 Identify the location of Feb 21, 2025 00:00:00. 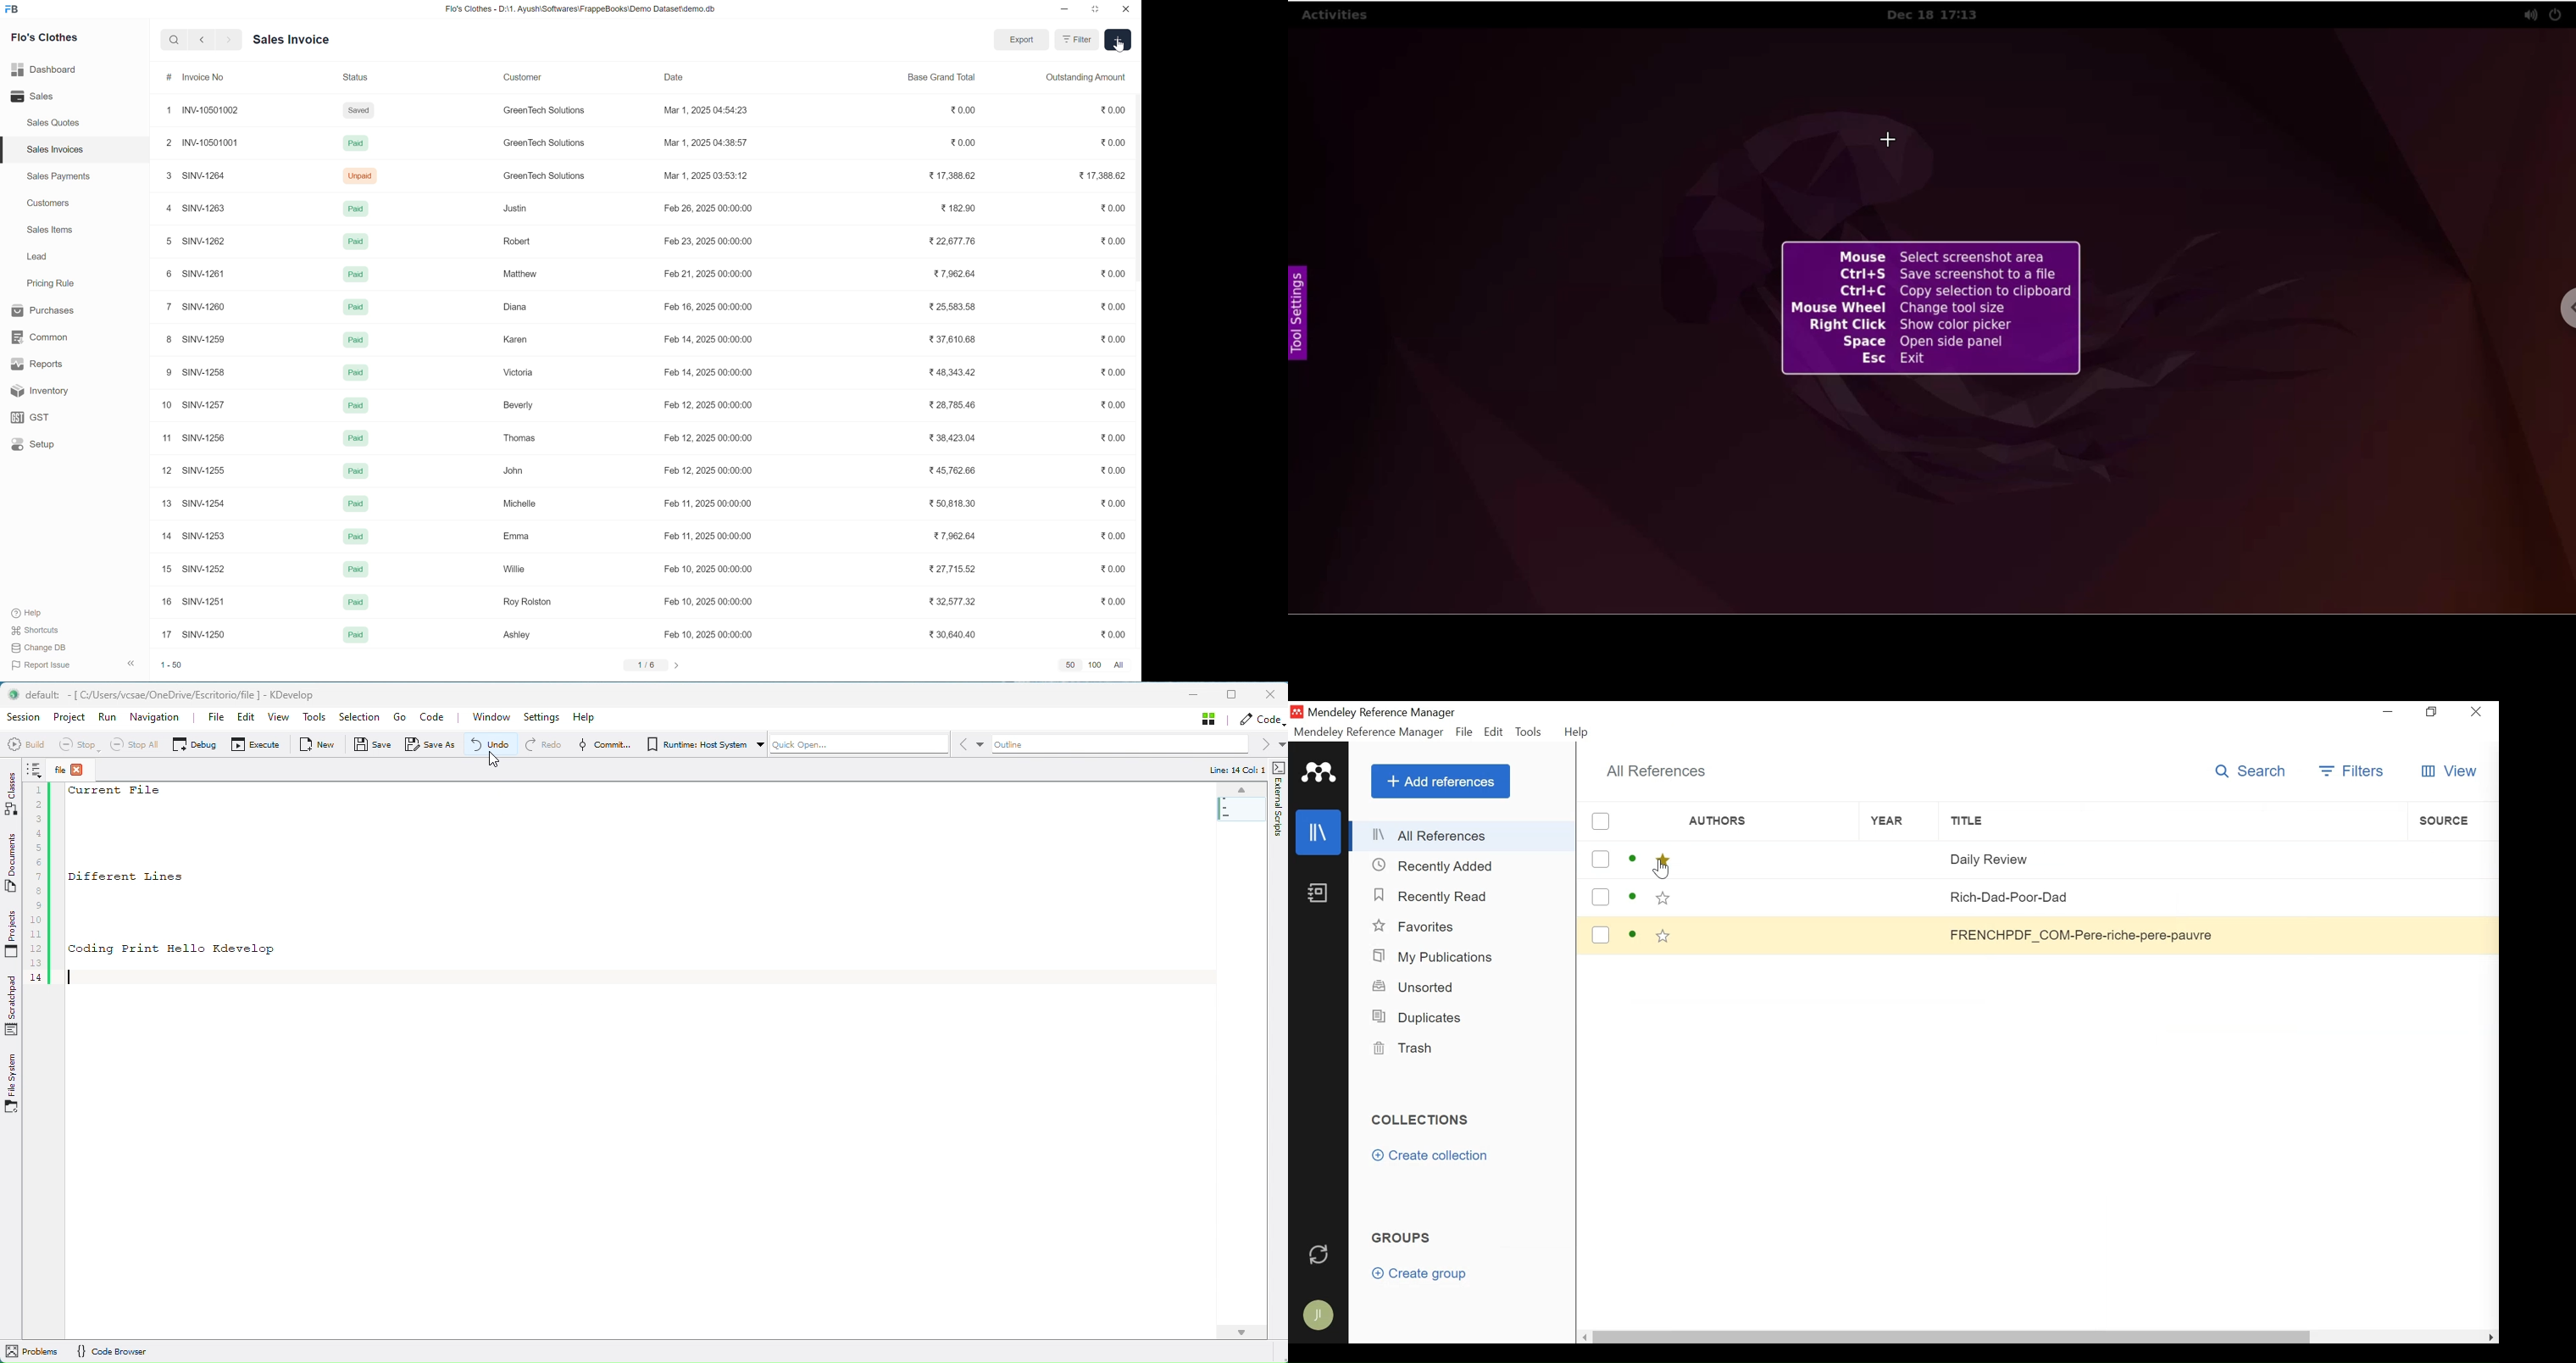
(707, 275).